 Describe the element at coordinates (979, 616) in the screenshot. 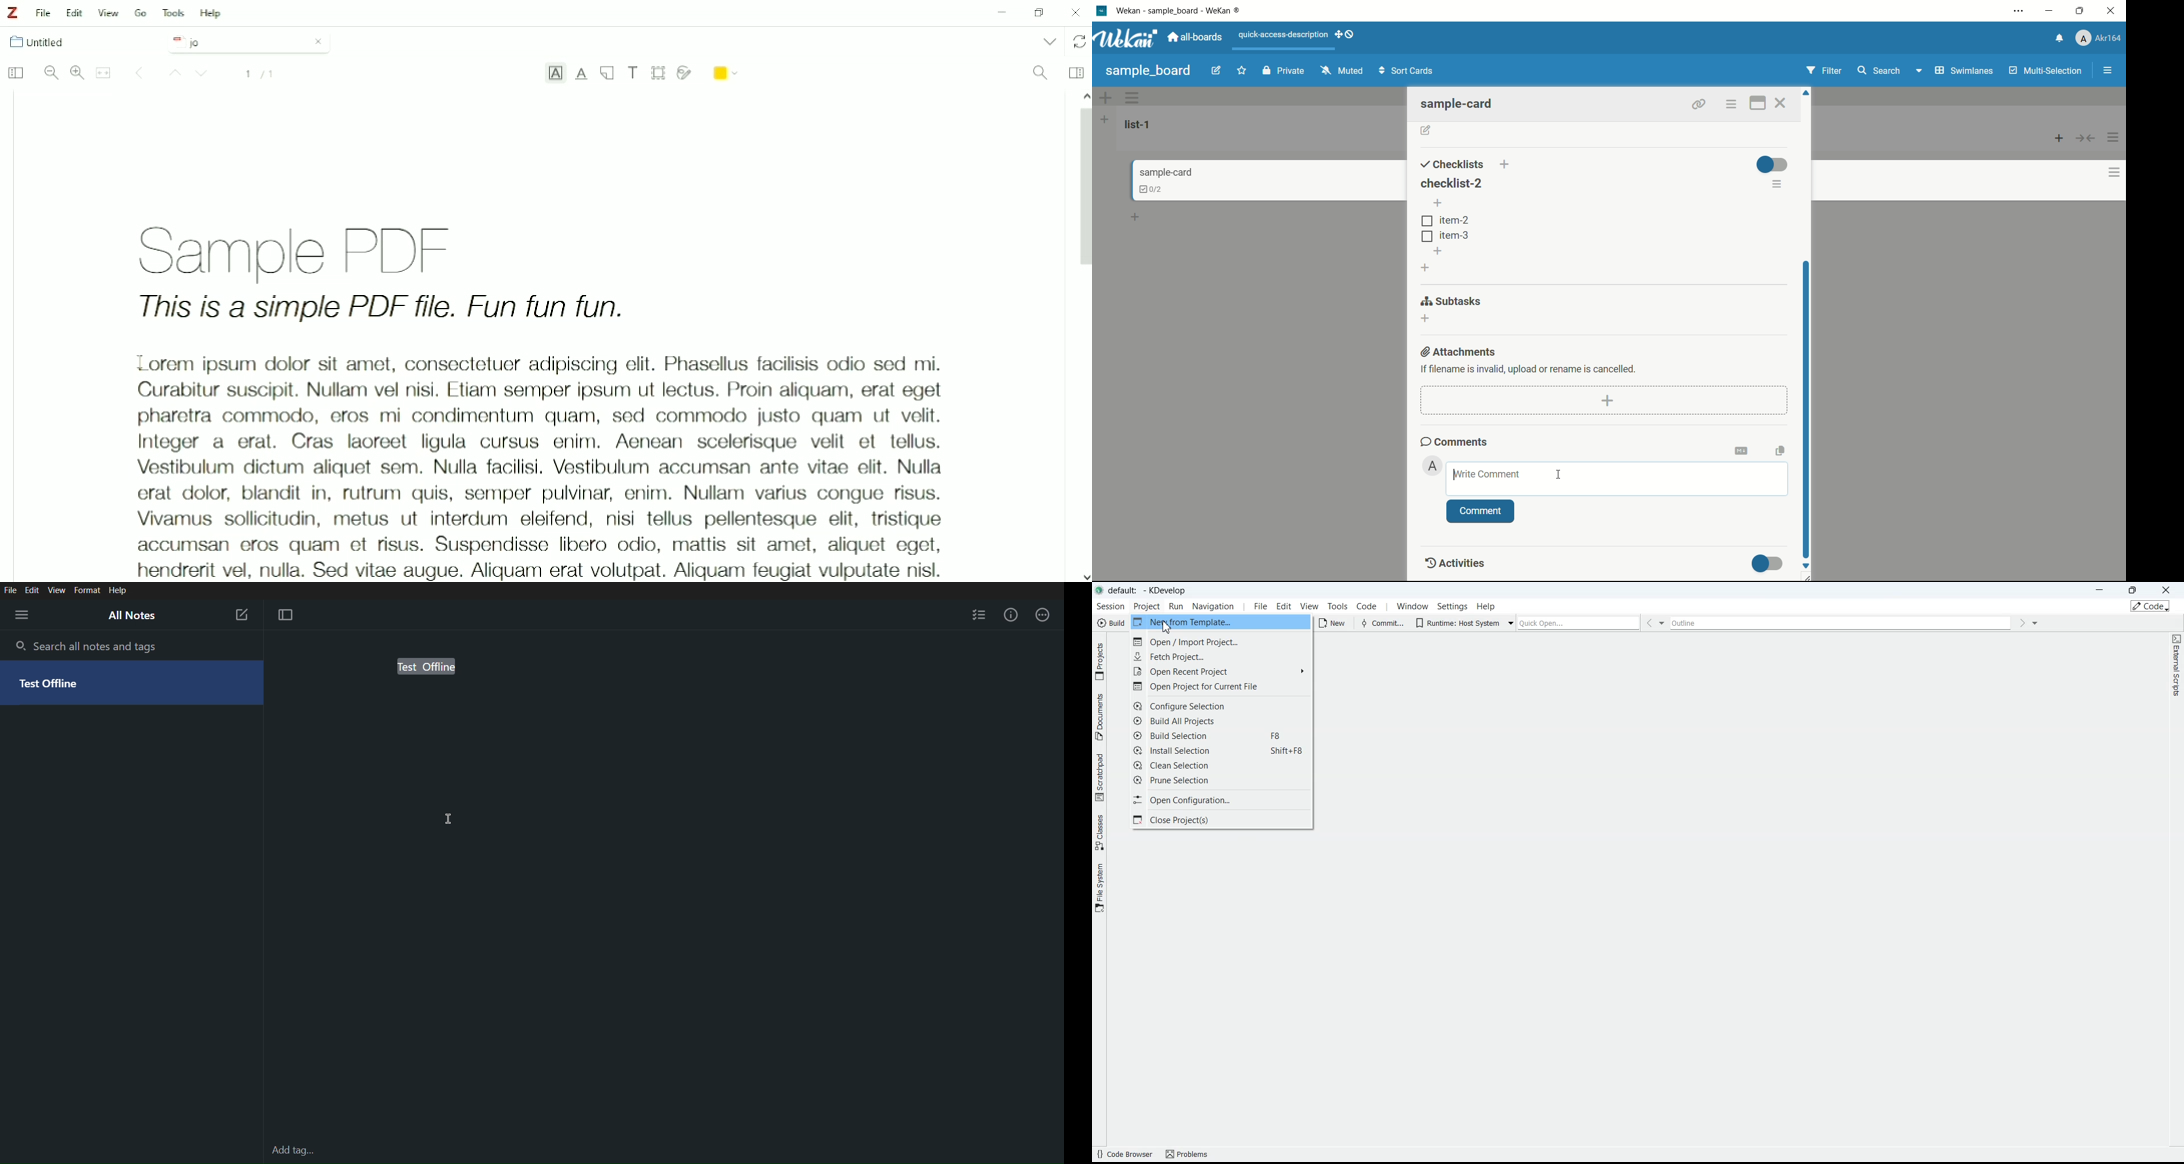

I see `Checklist` at that location.